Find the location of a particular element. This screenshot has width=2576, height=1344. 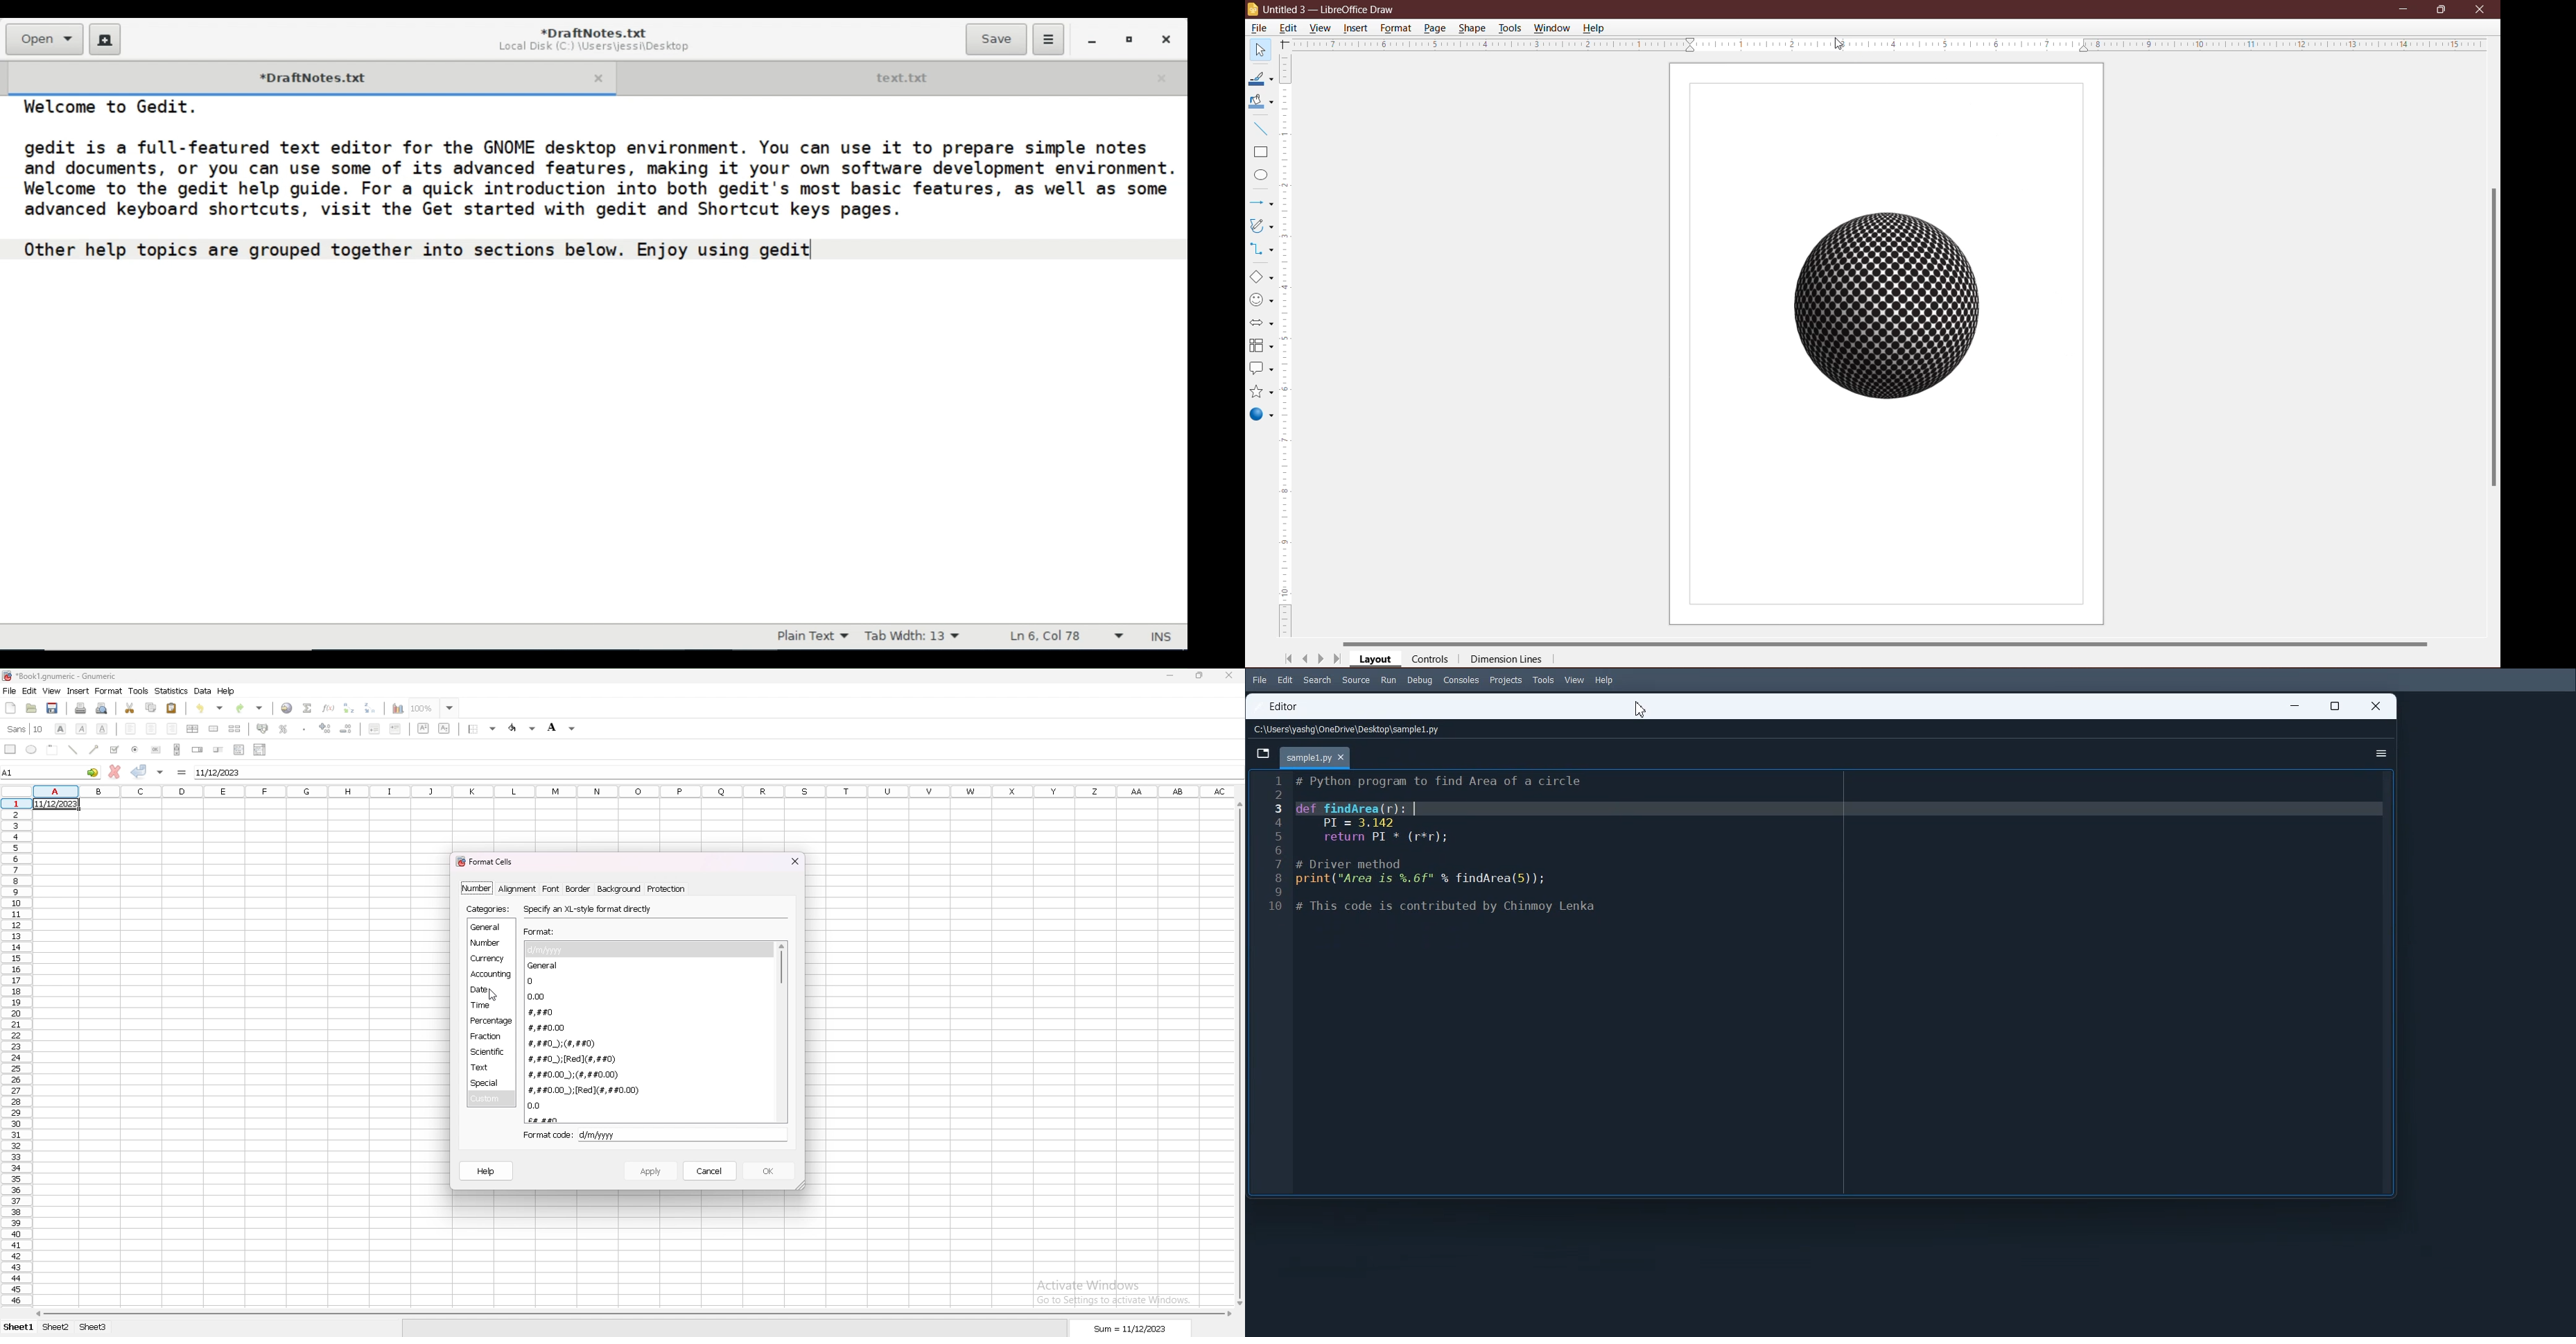

Options is located at coordinates (2378, 754).